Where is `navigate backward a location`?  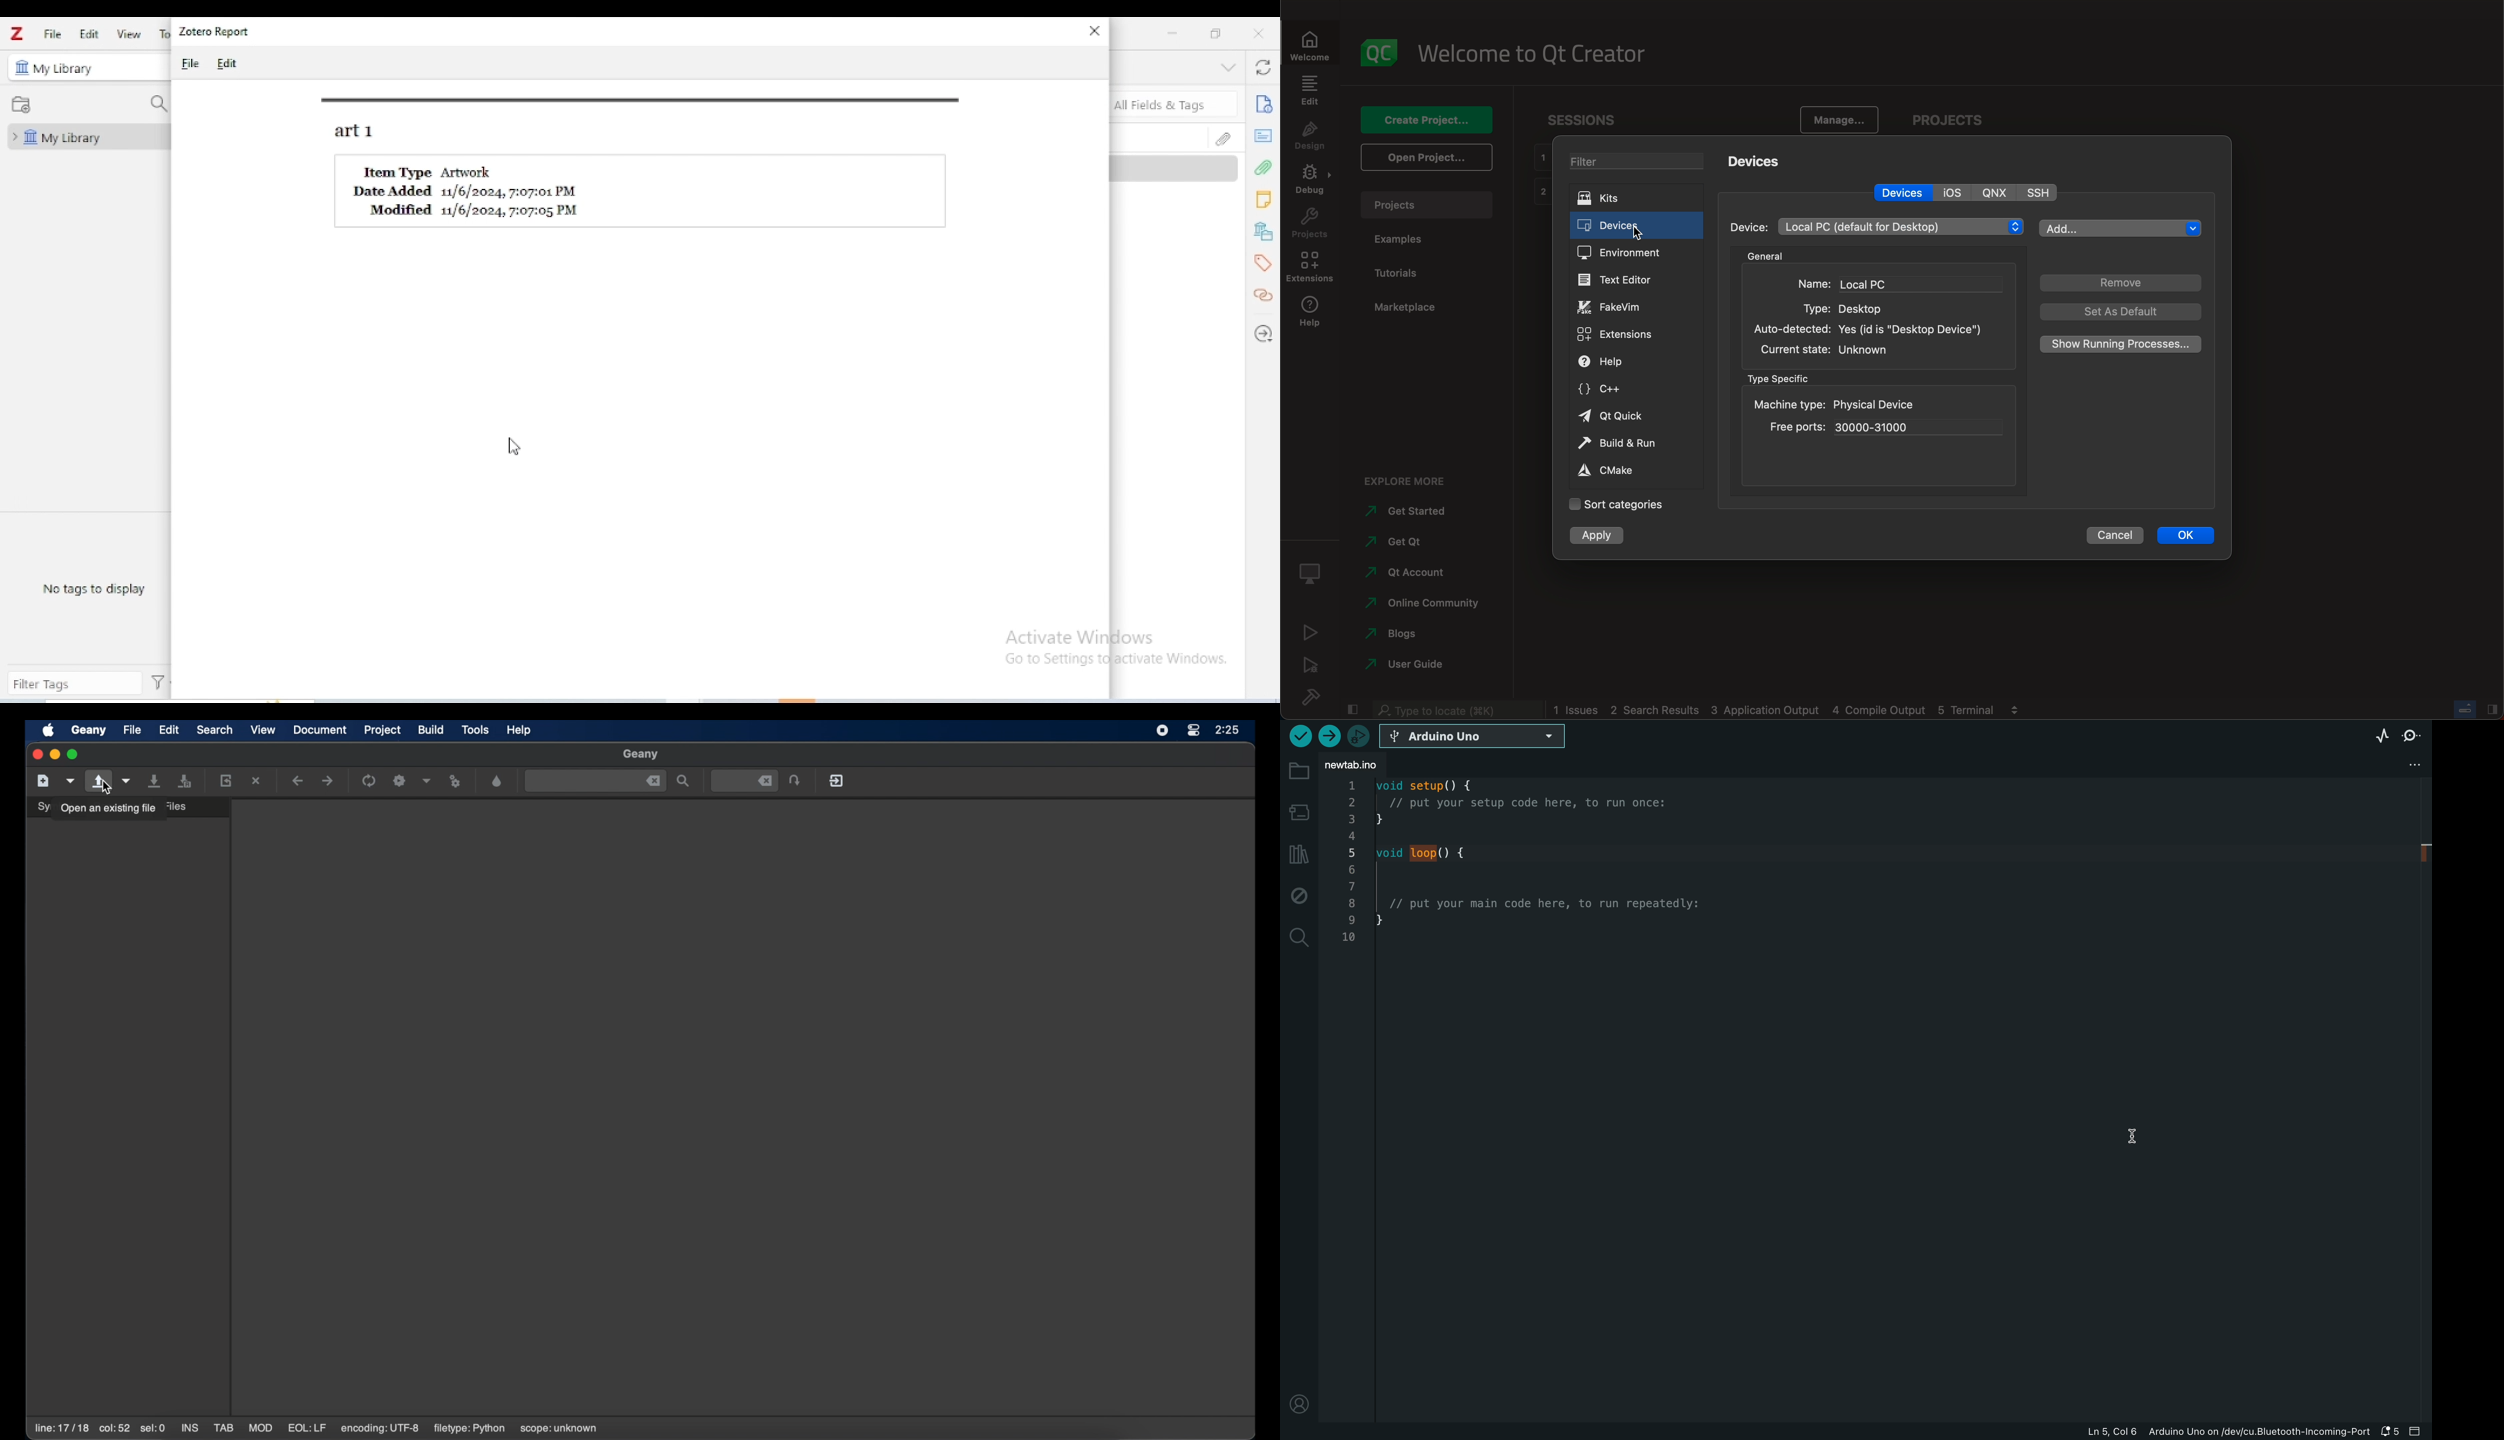
navigate backward a location is located at coordinates (299, 781).